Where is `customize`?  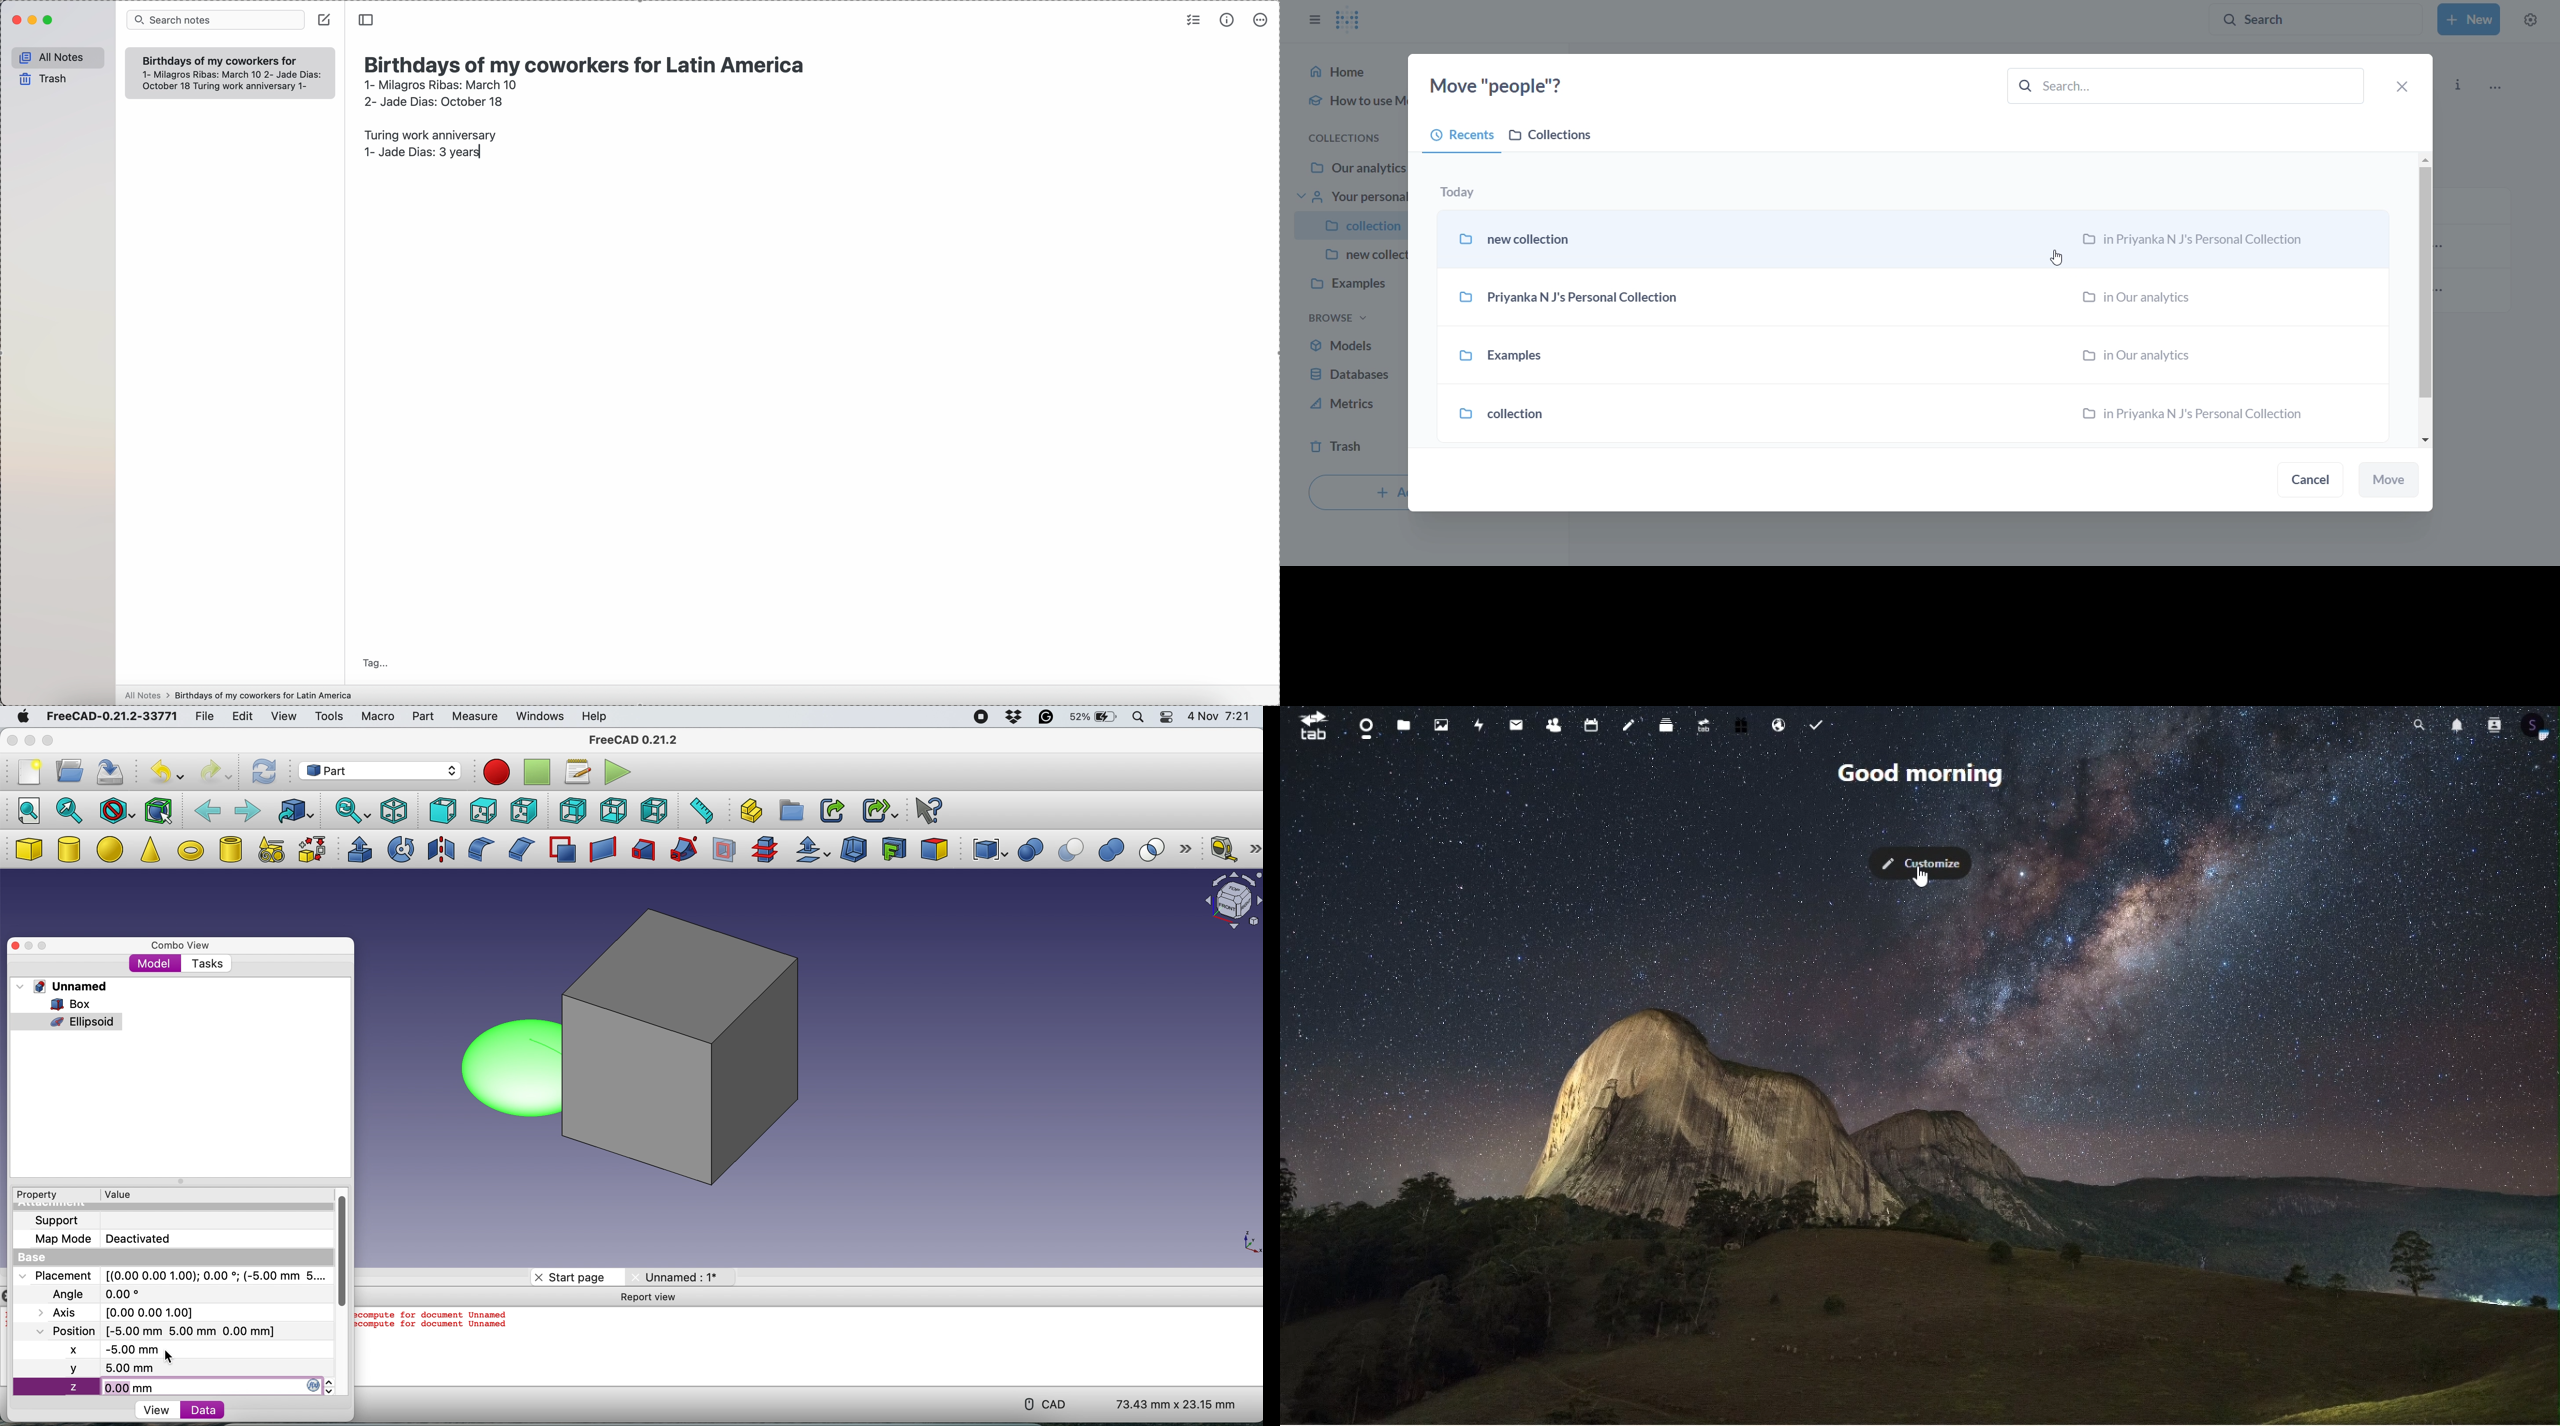
customize is located at coordinates (1921, 863).